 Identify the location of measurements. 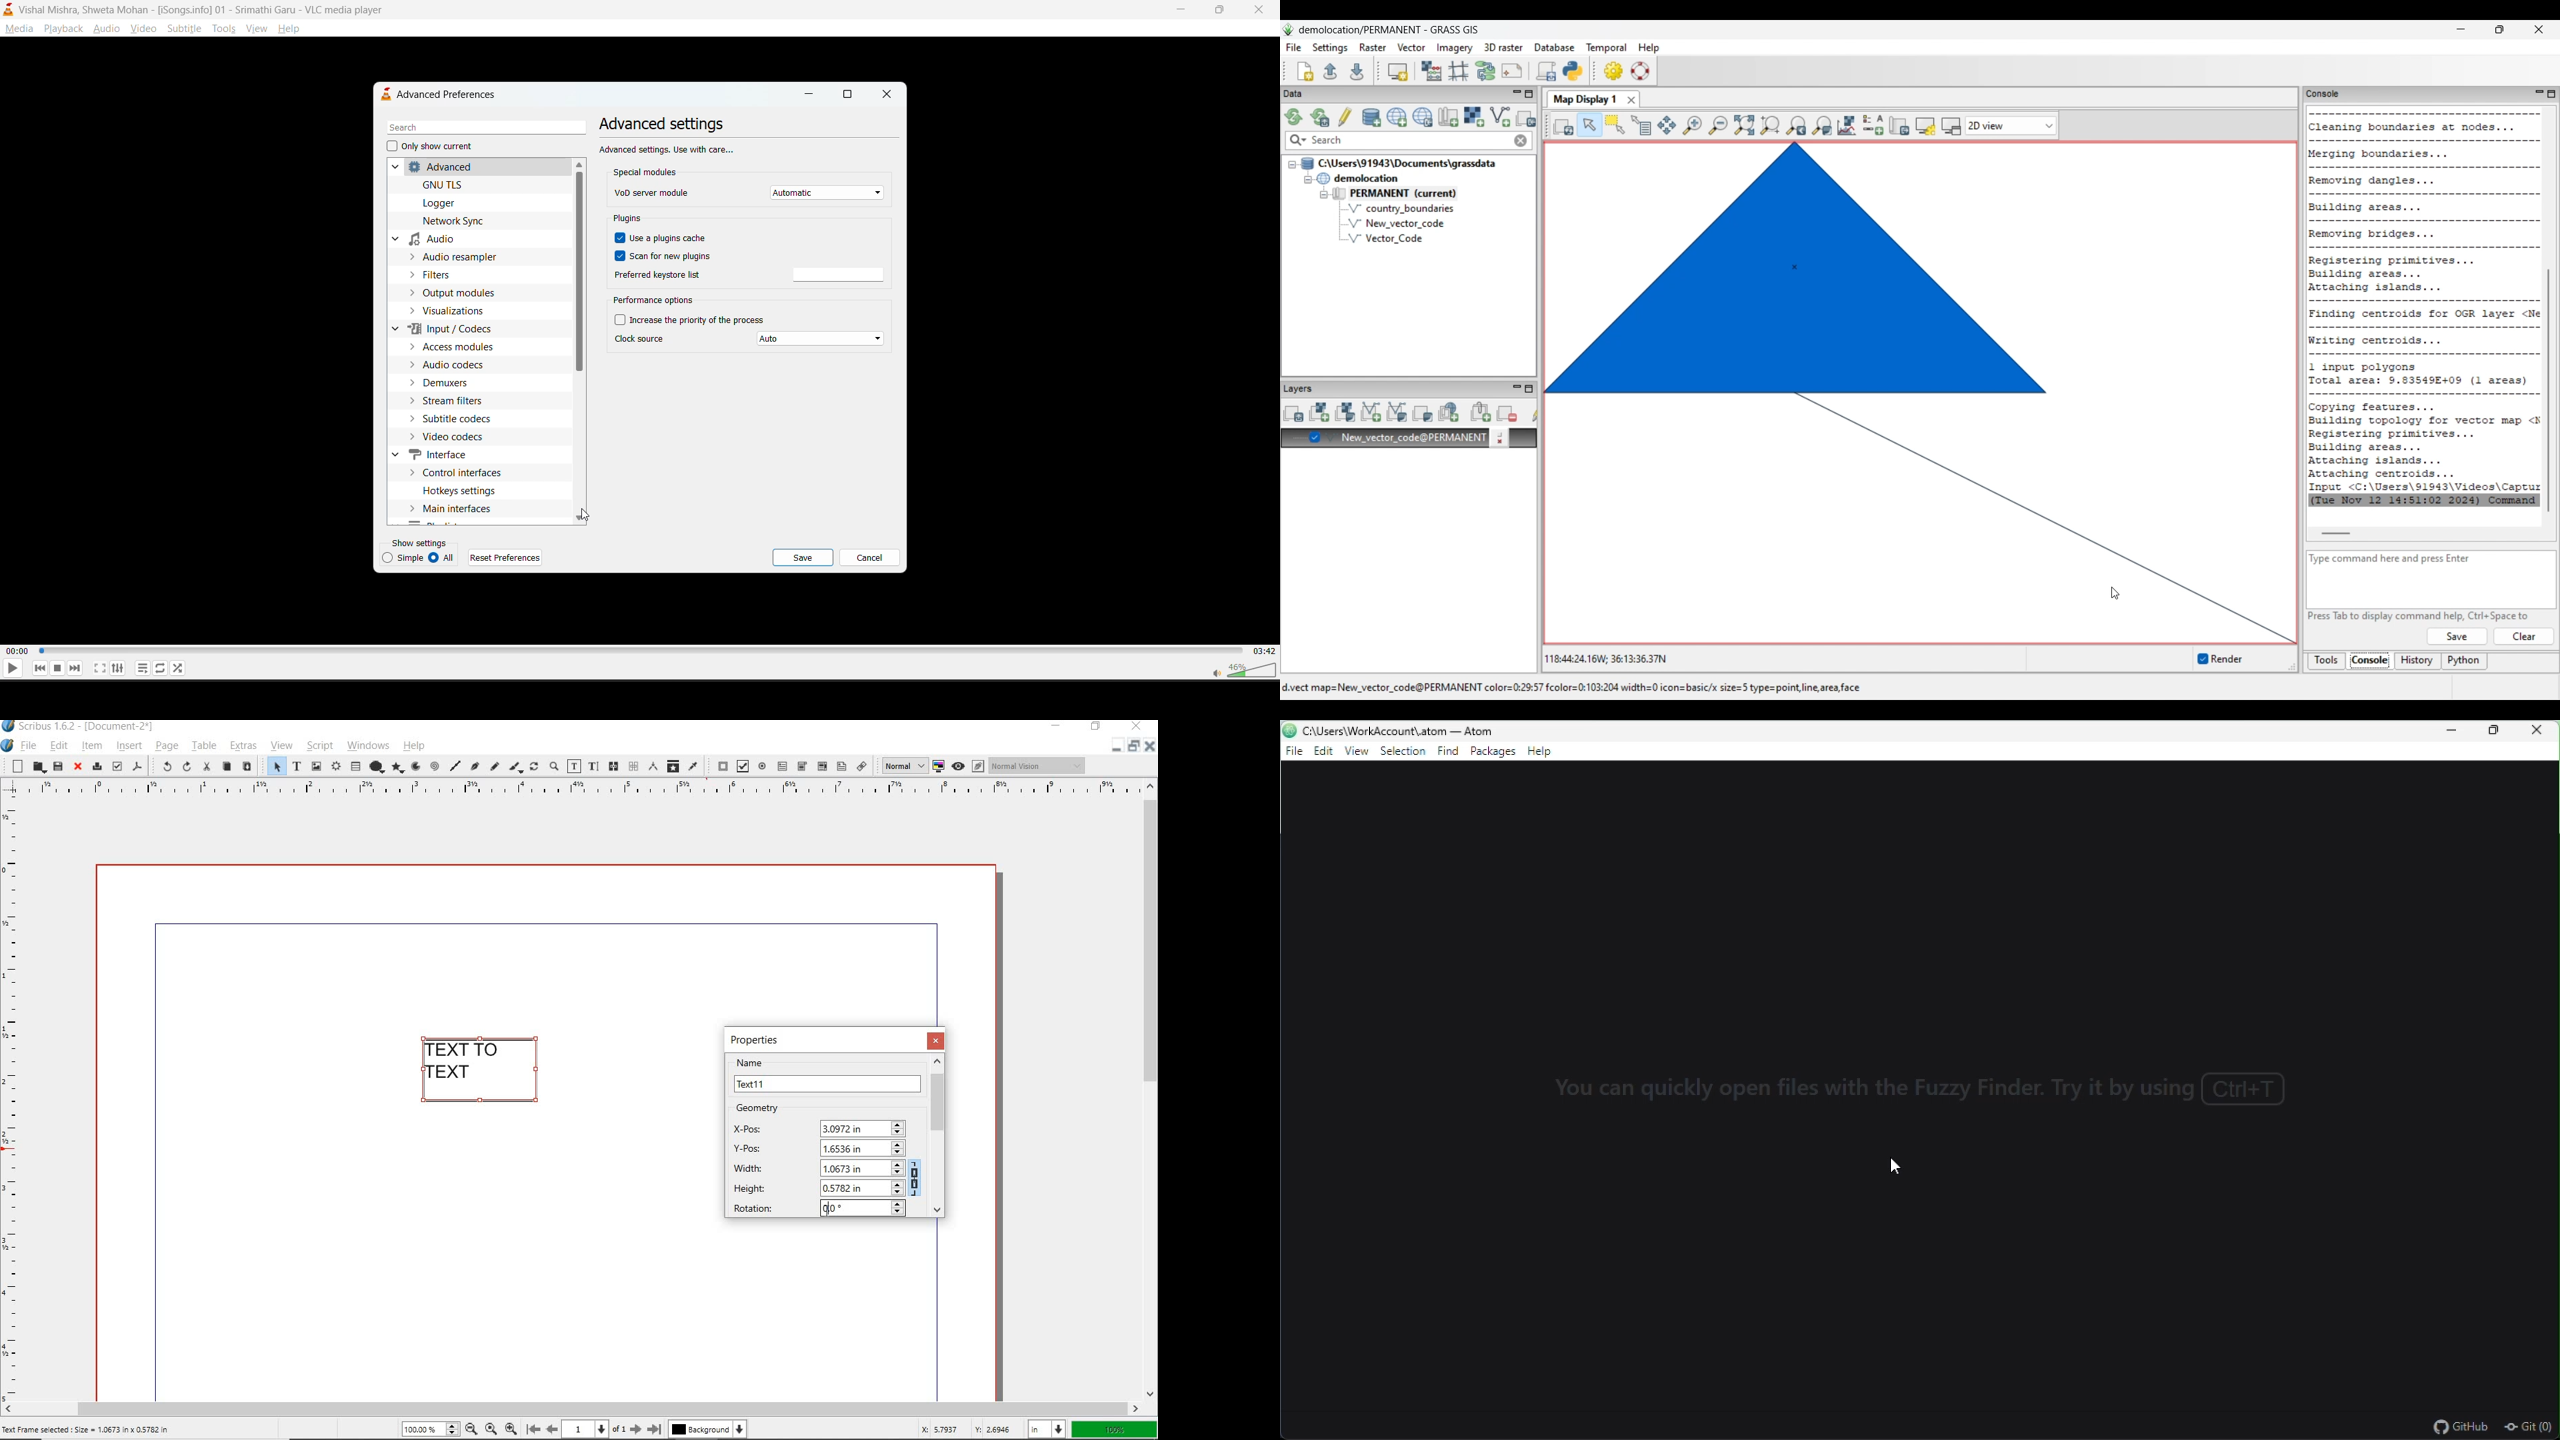
(654, 768).